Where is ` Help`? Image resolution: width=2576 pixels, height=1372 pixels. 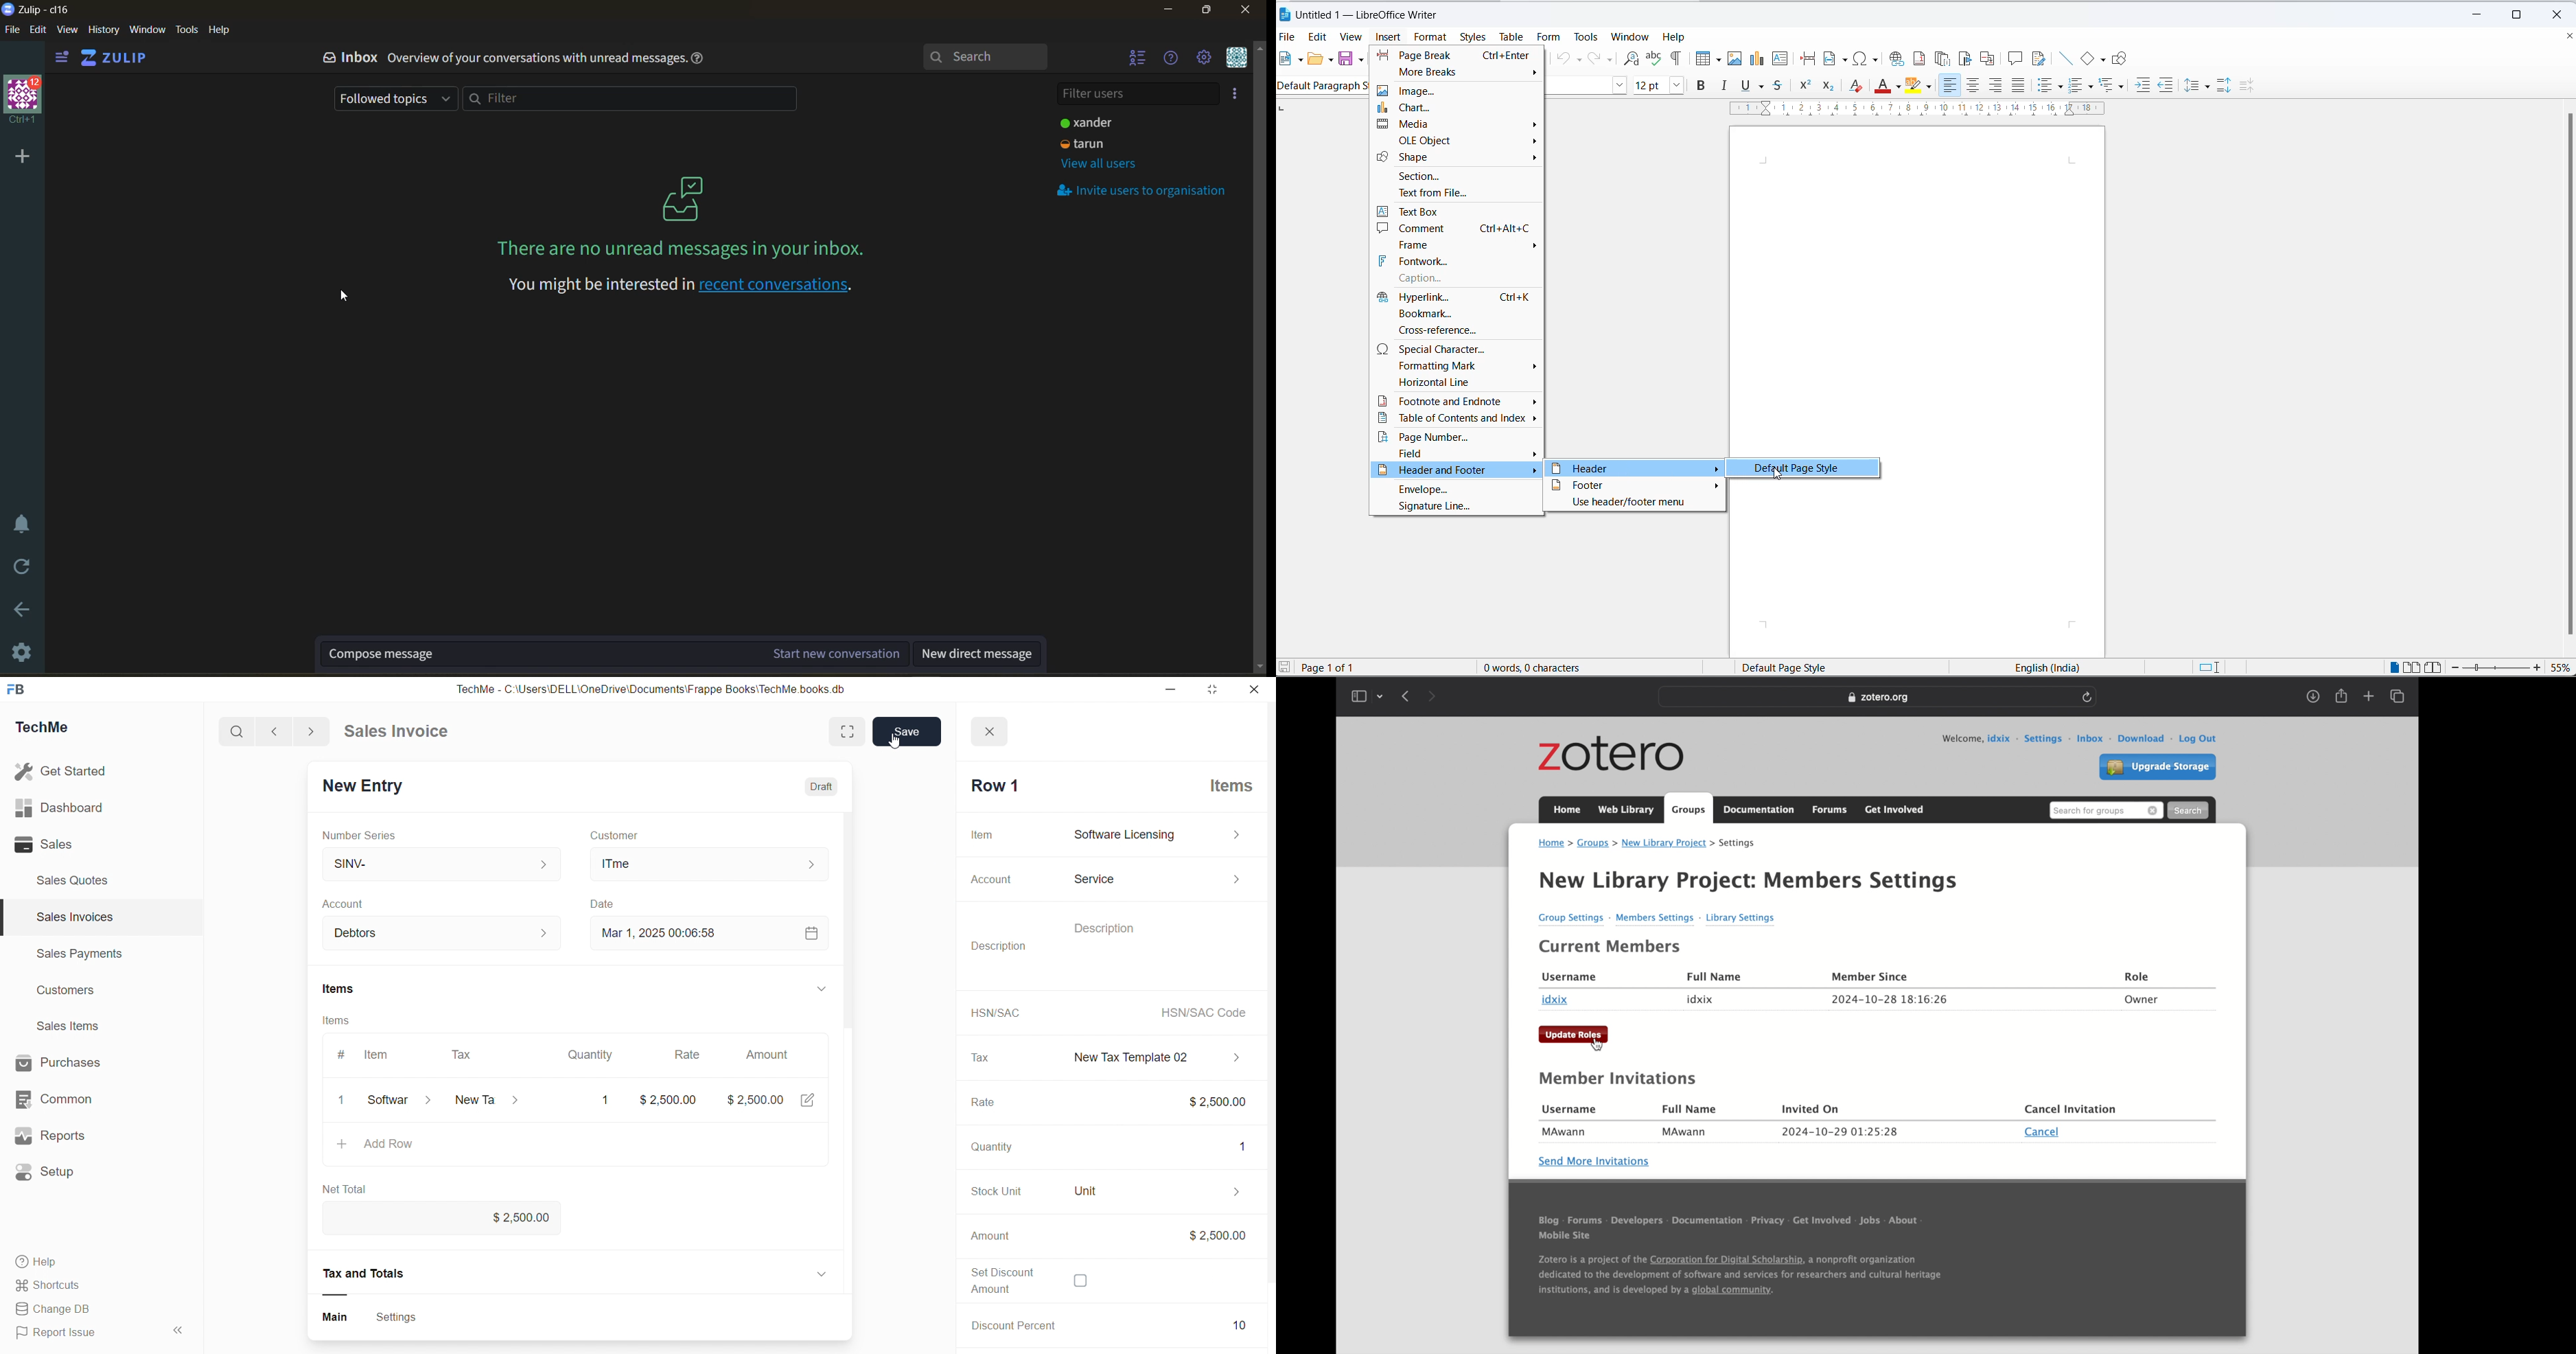  Help is located at coordinates (43, 1264).